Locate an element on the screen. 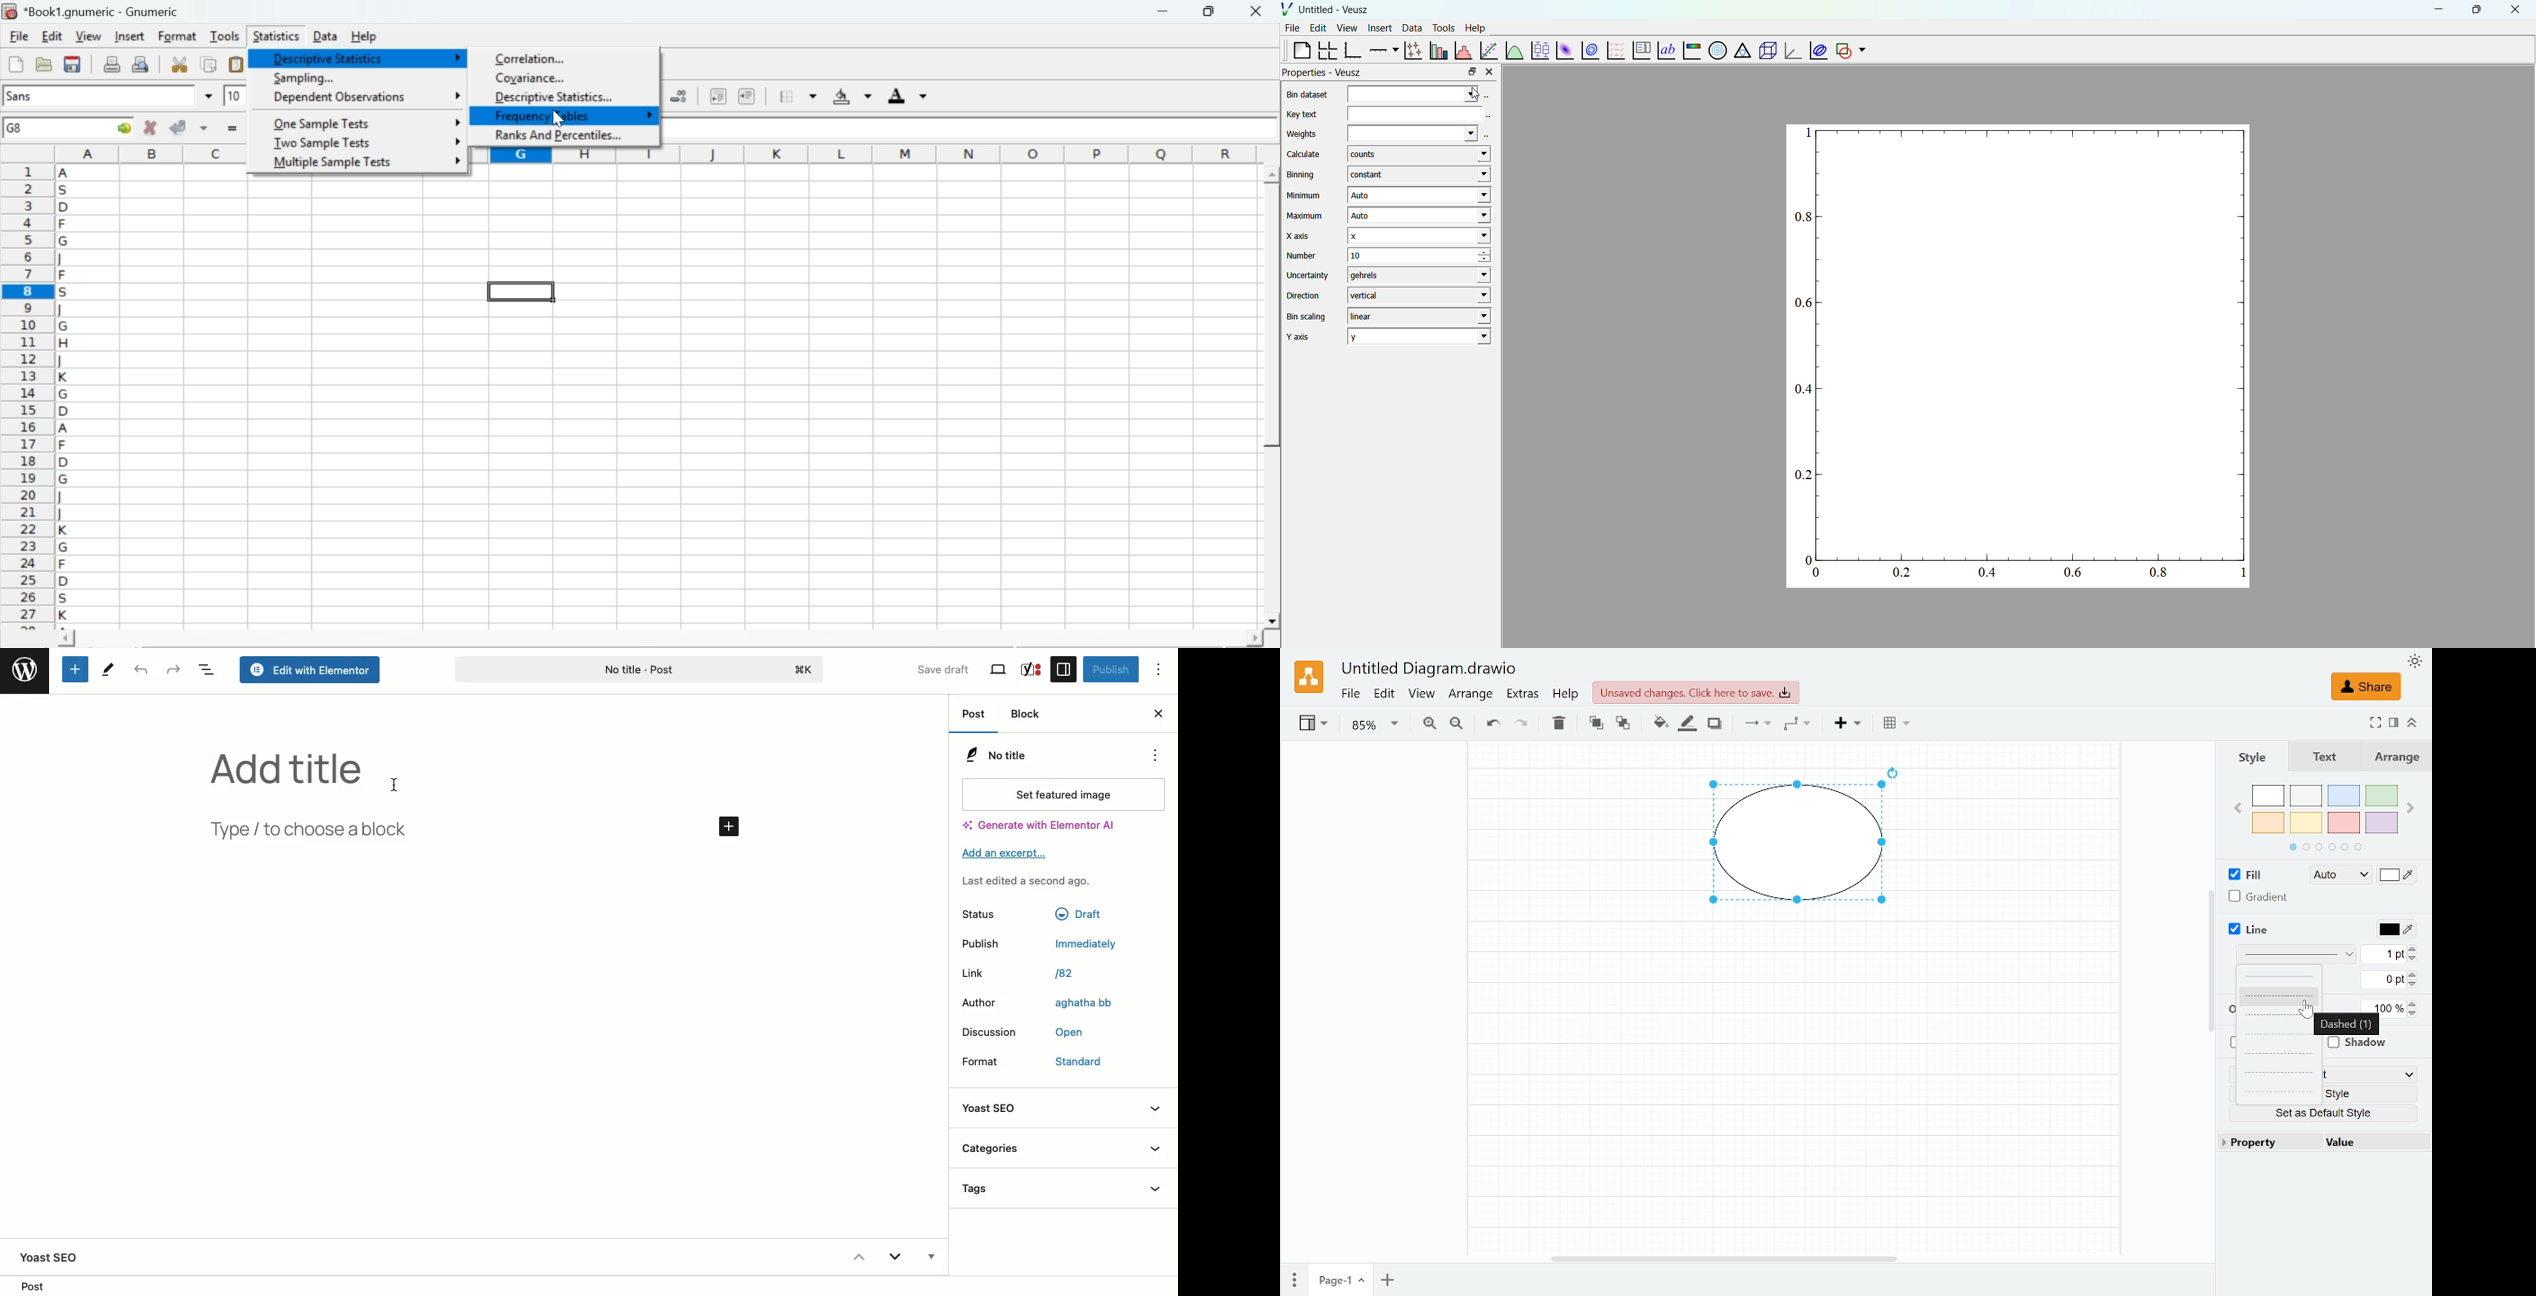 Image resolution: width=2548 pixels, height=1316 pixels. Properties - Veusz is located at coordinates (1323, 73).